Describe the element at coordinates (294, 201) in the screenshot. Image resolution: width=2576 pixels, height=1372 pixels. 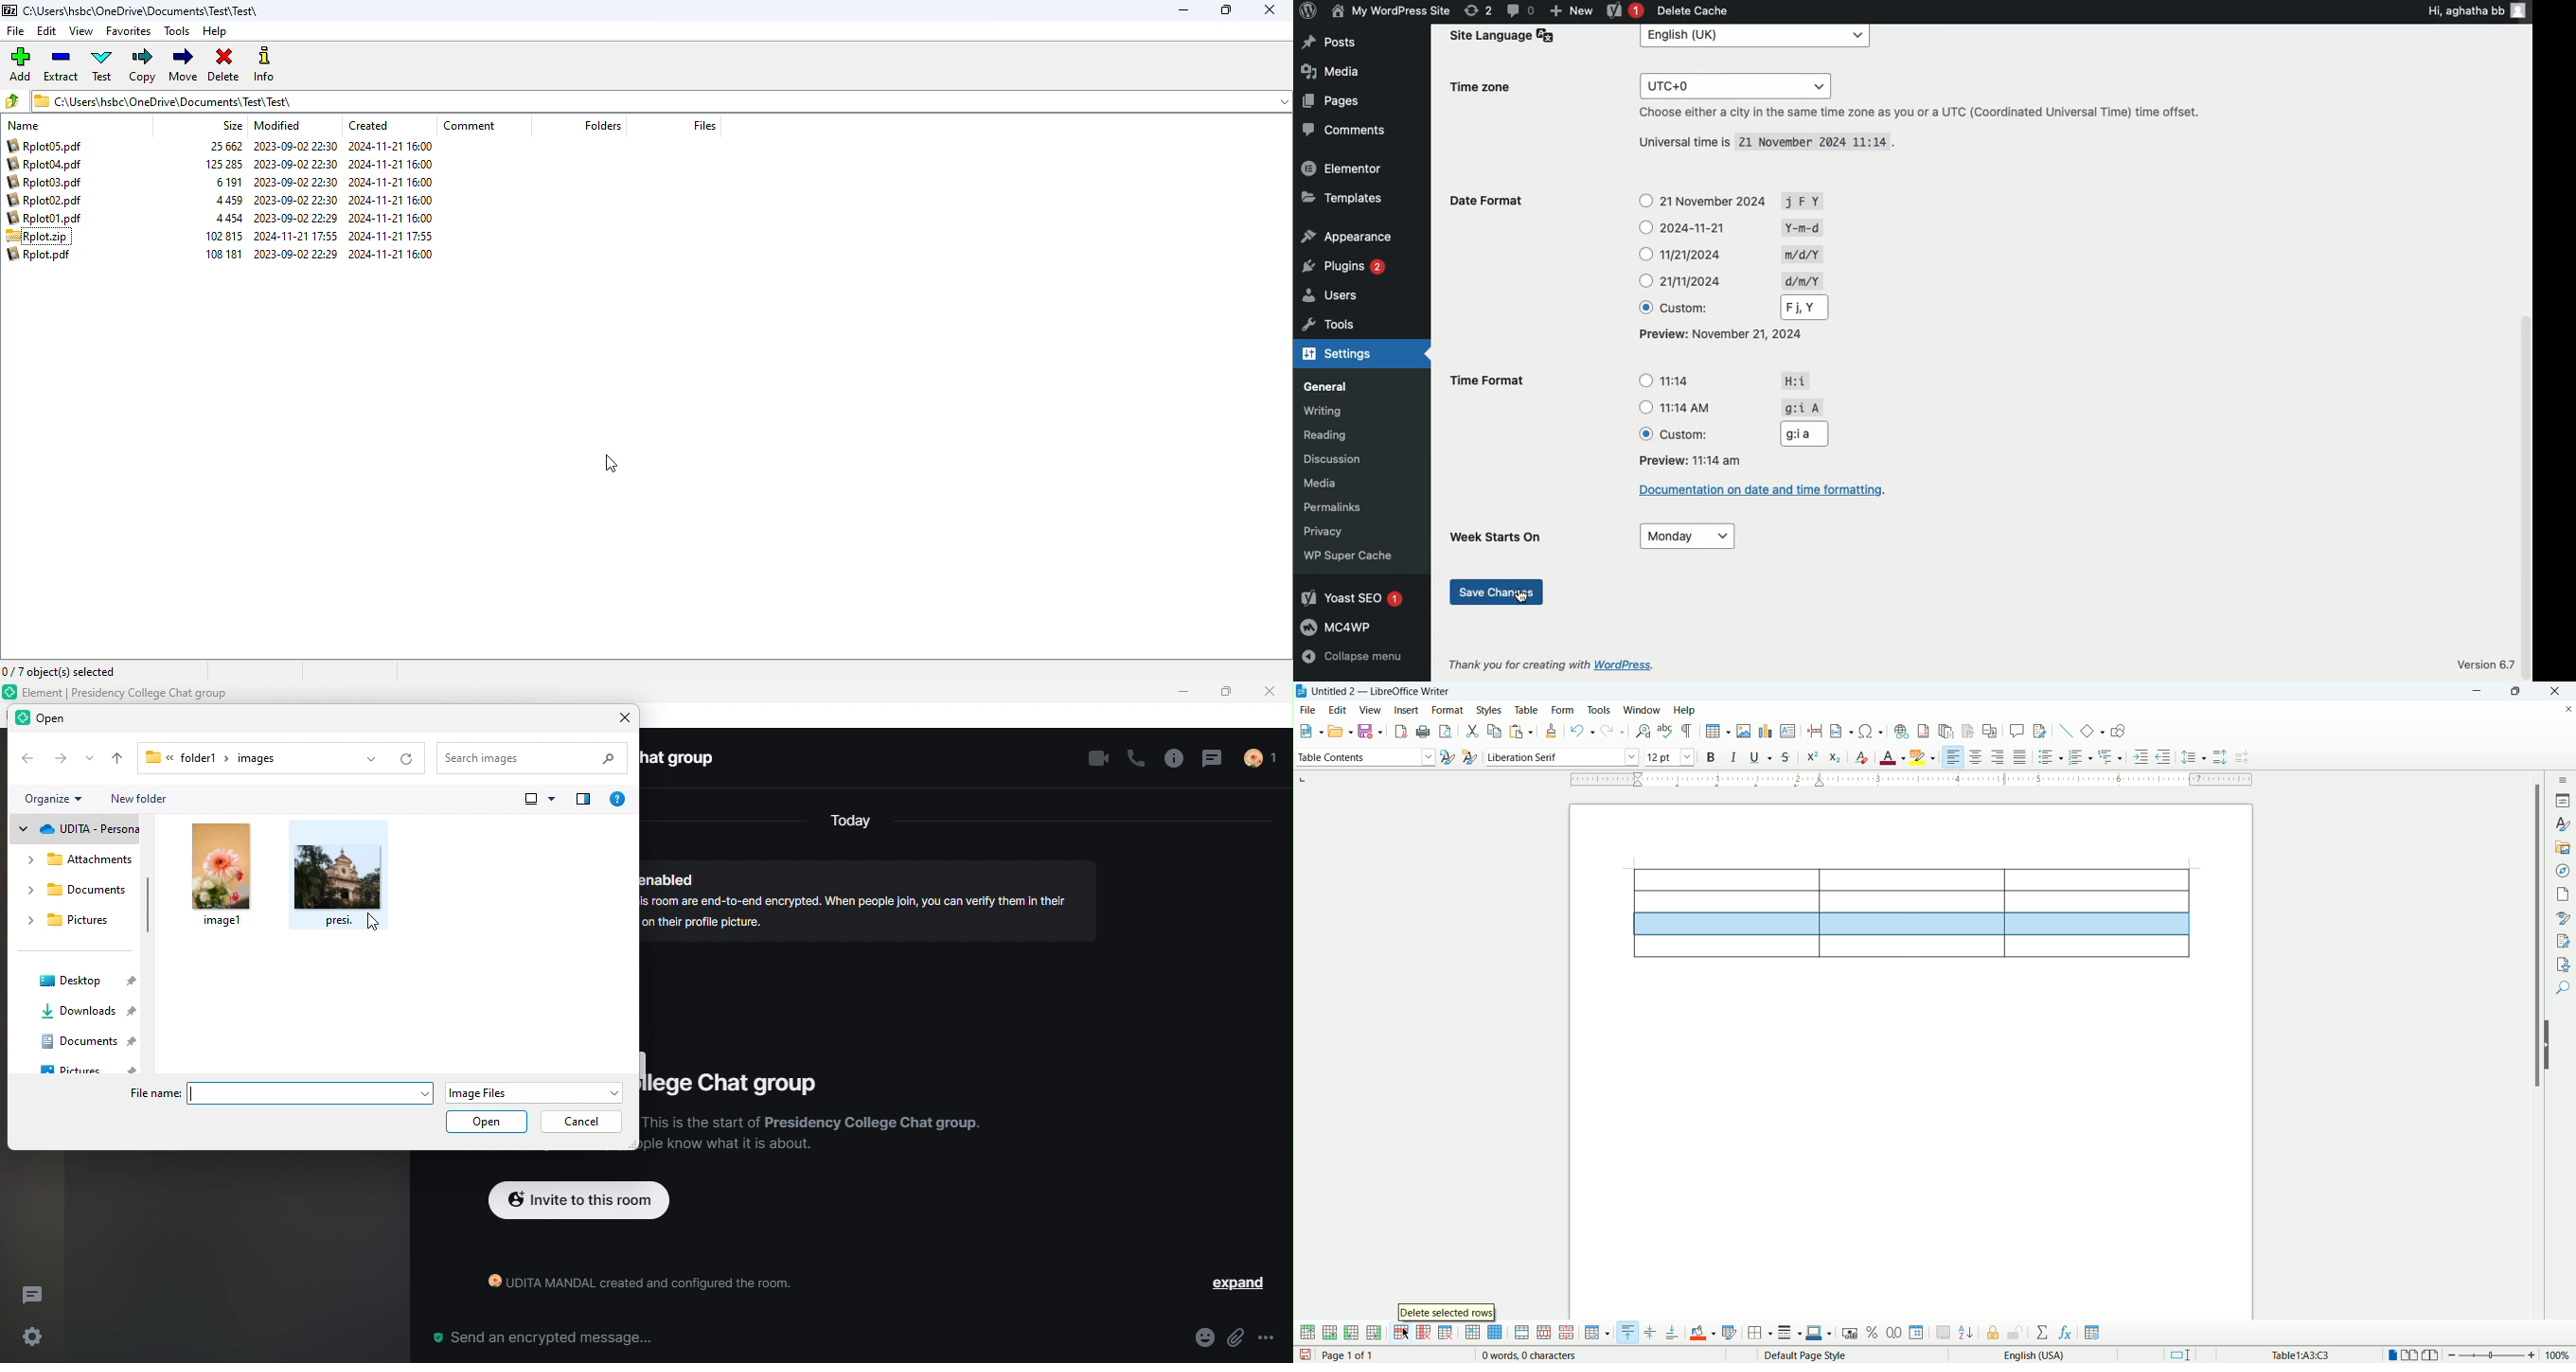
I see `2023-09-02 22:30` at that location.